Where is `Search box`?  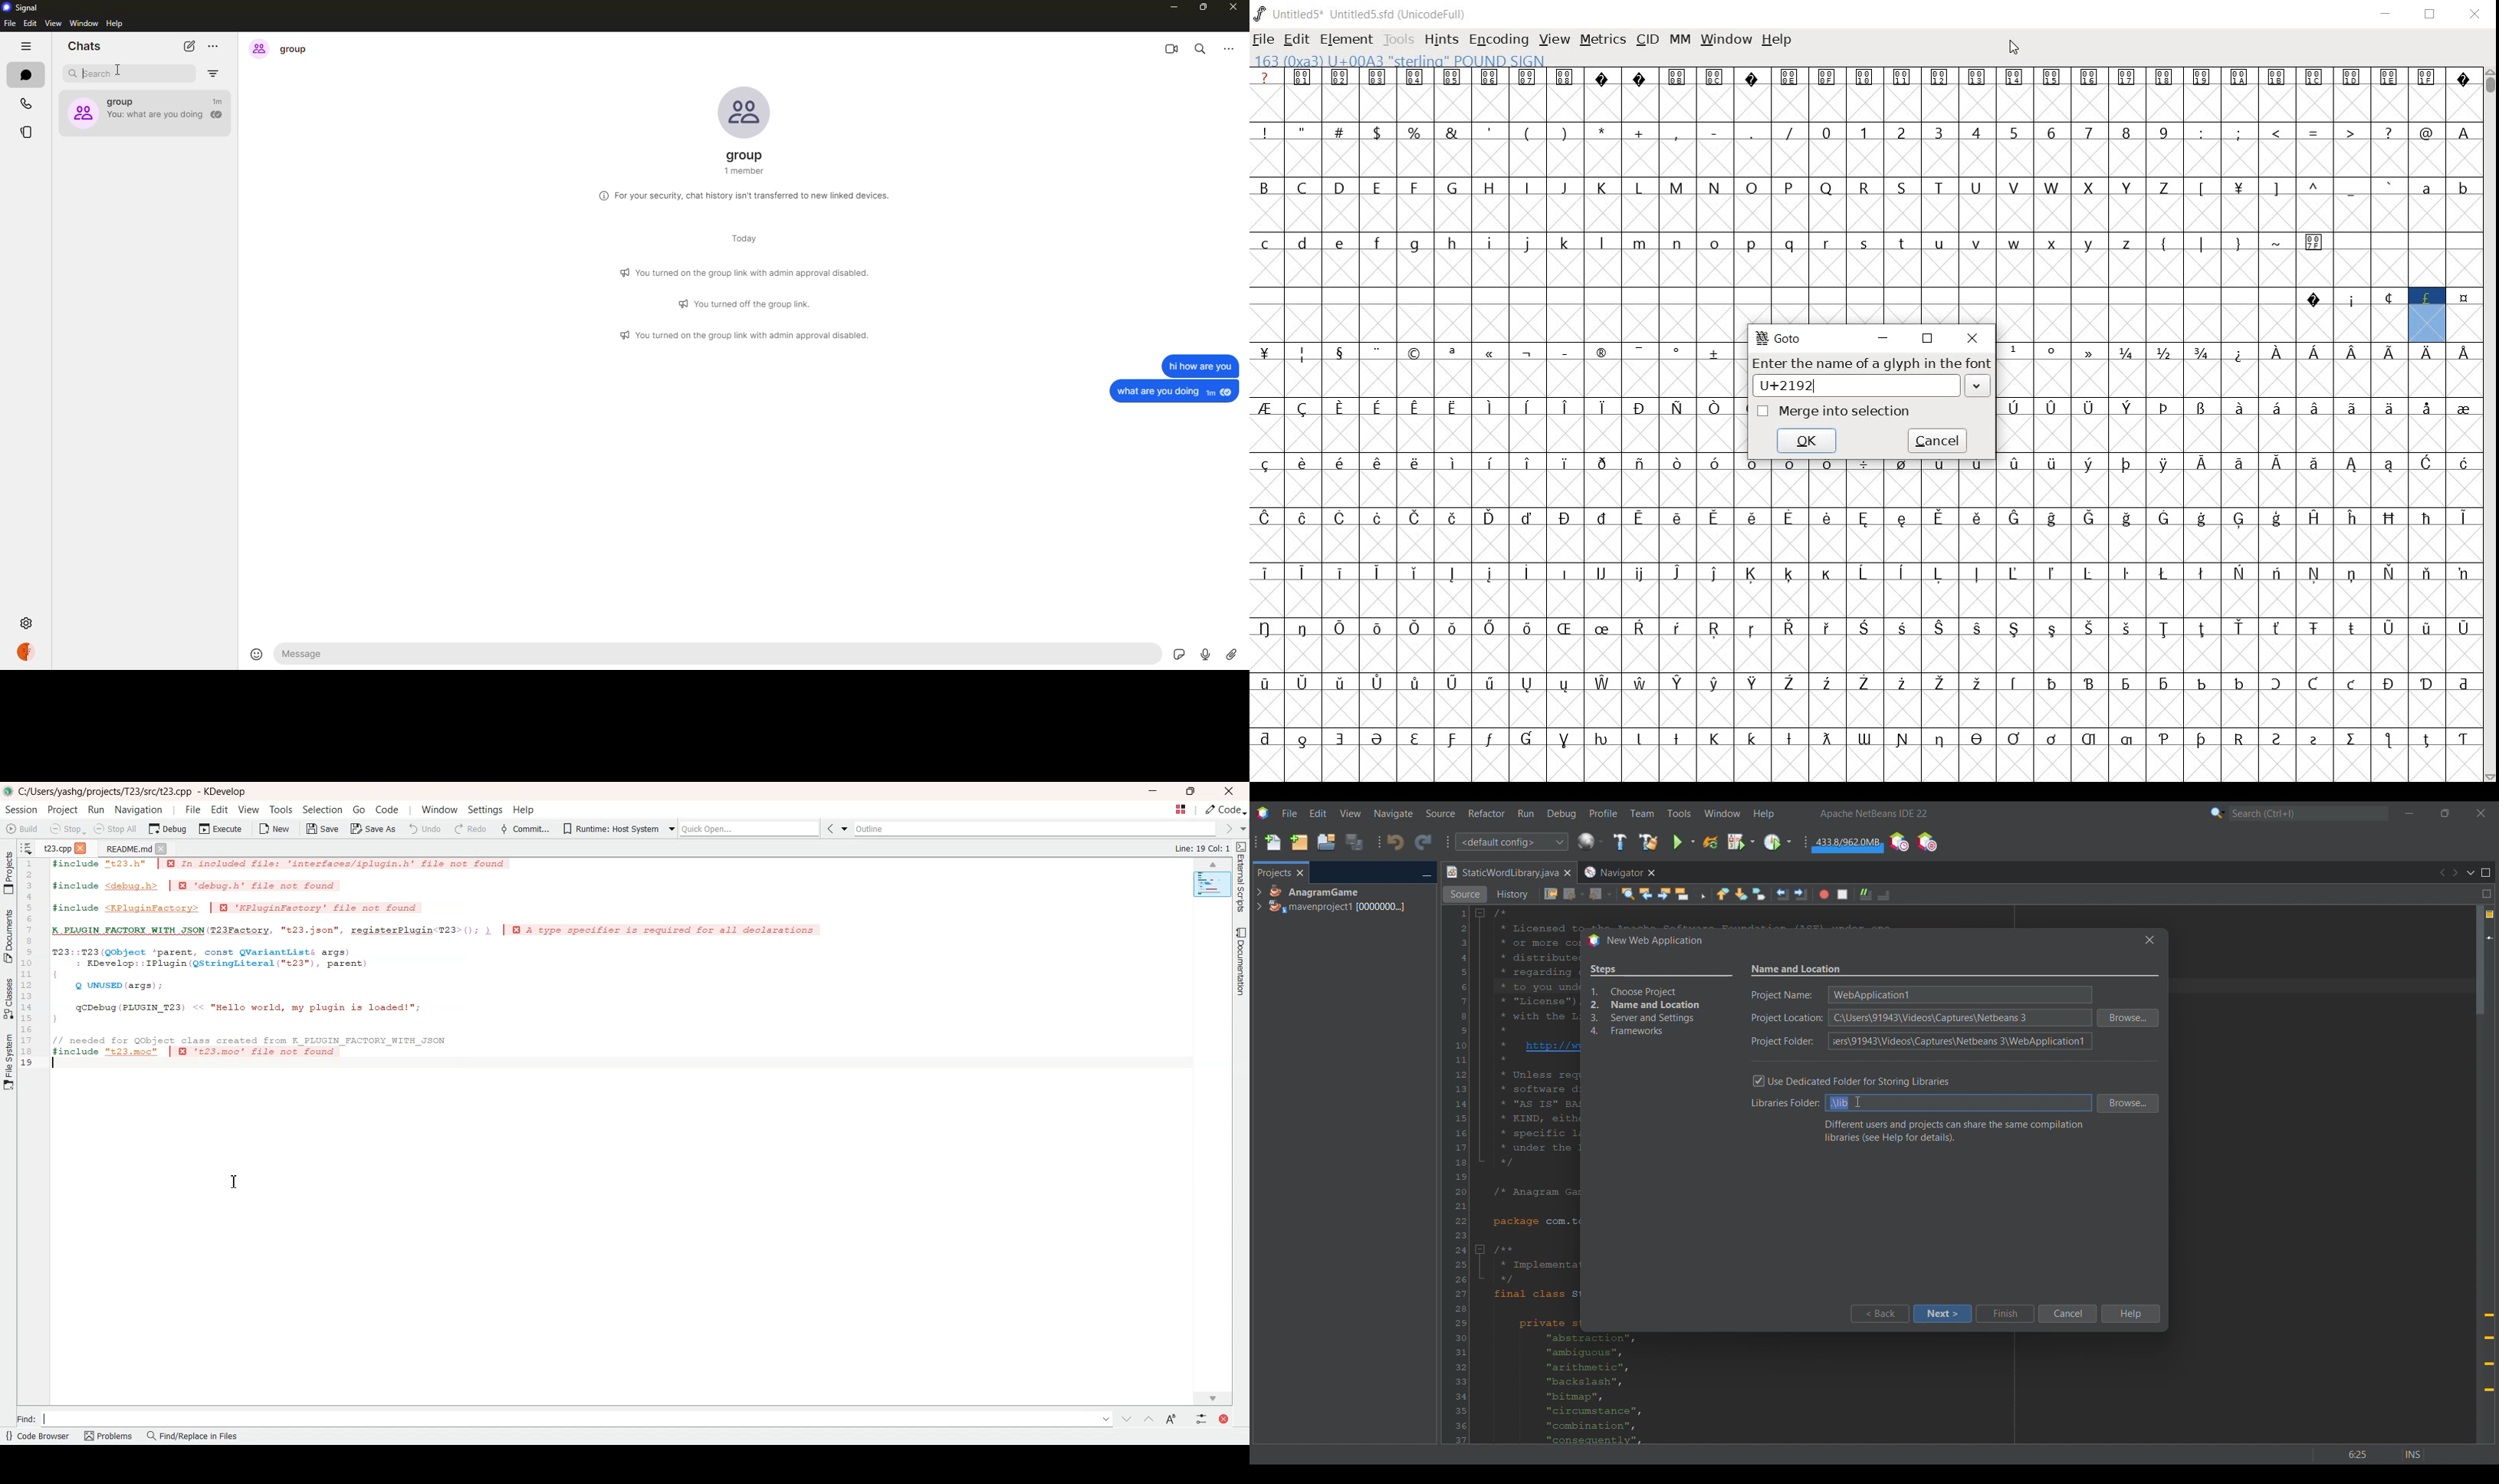 Search box is located at coordinates (2309, 813).